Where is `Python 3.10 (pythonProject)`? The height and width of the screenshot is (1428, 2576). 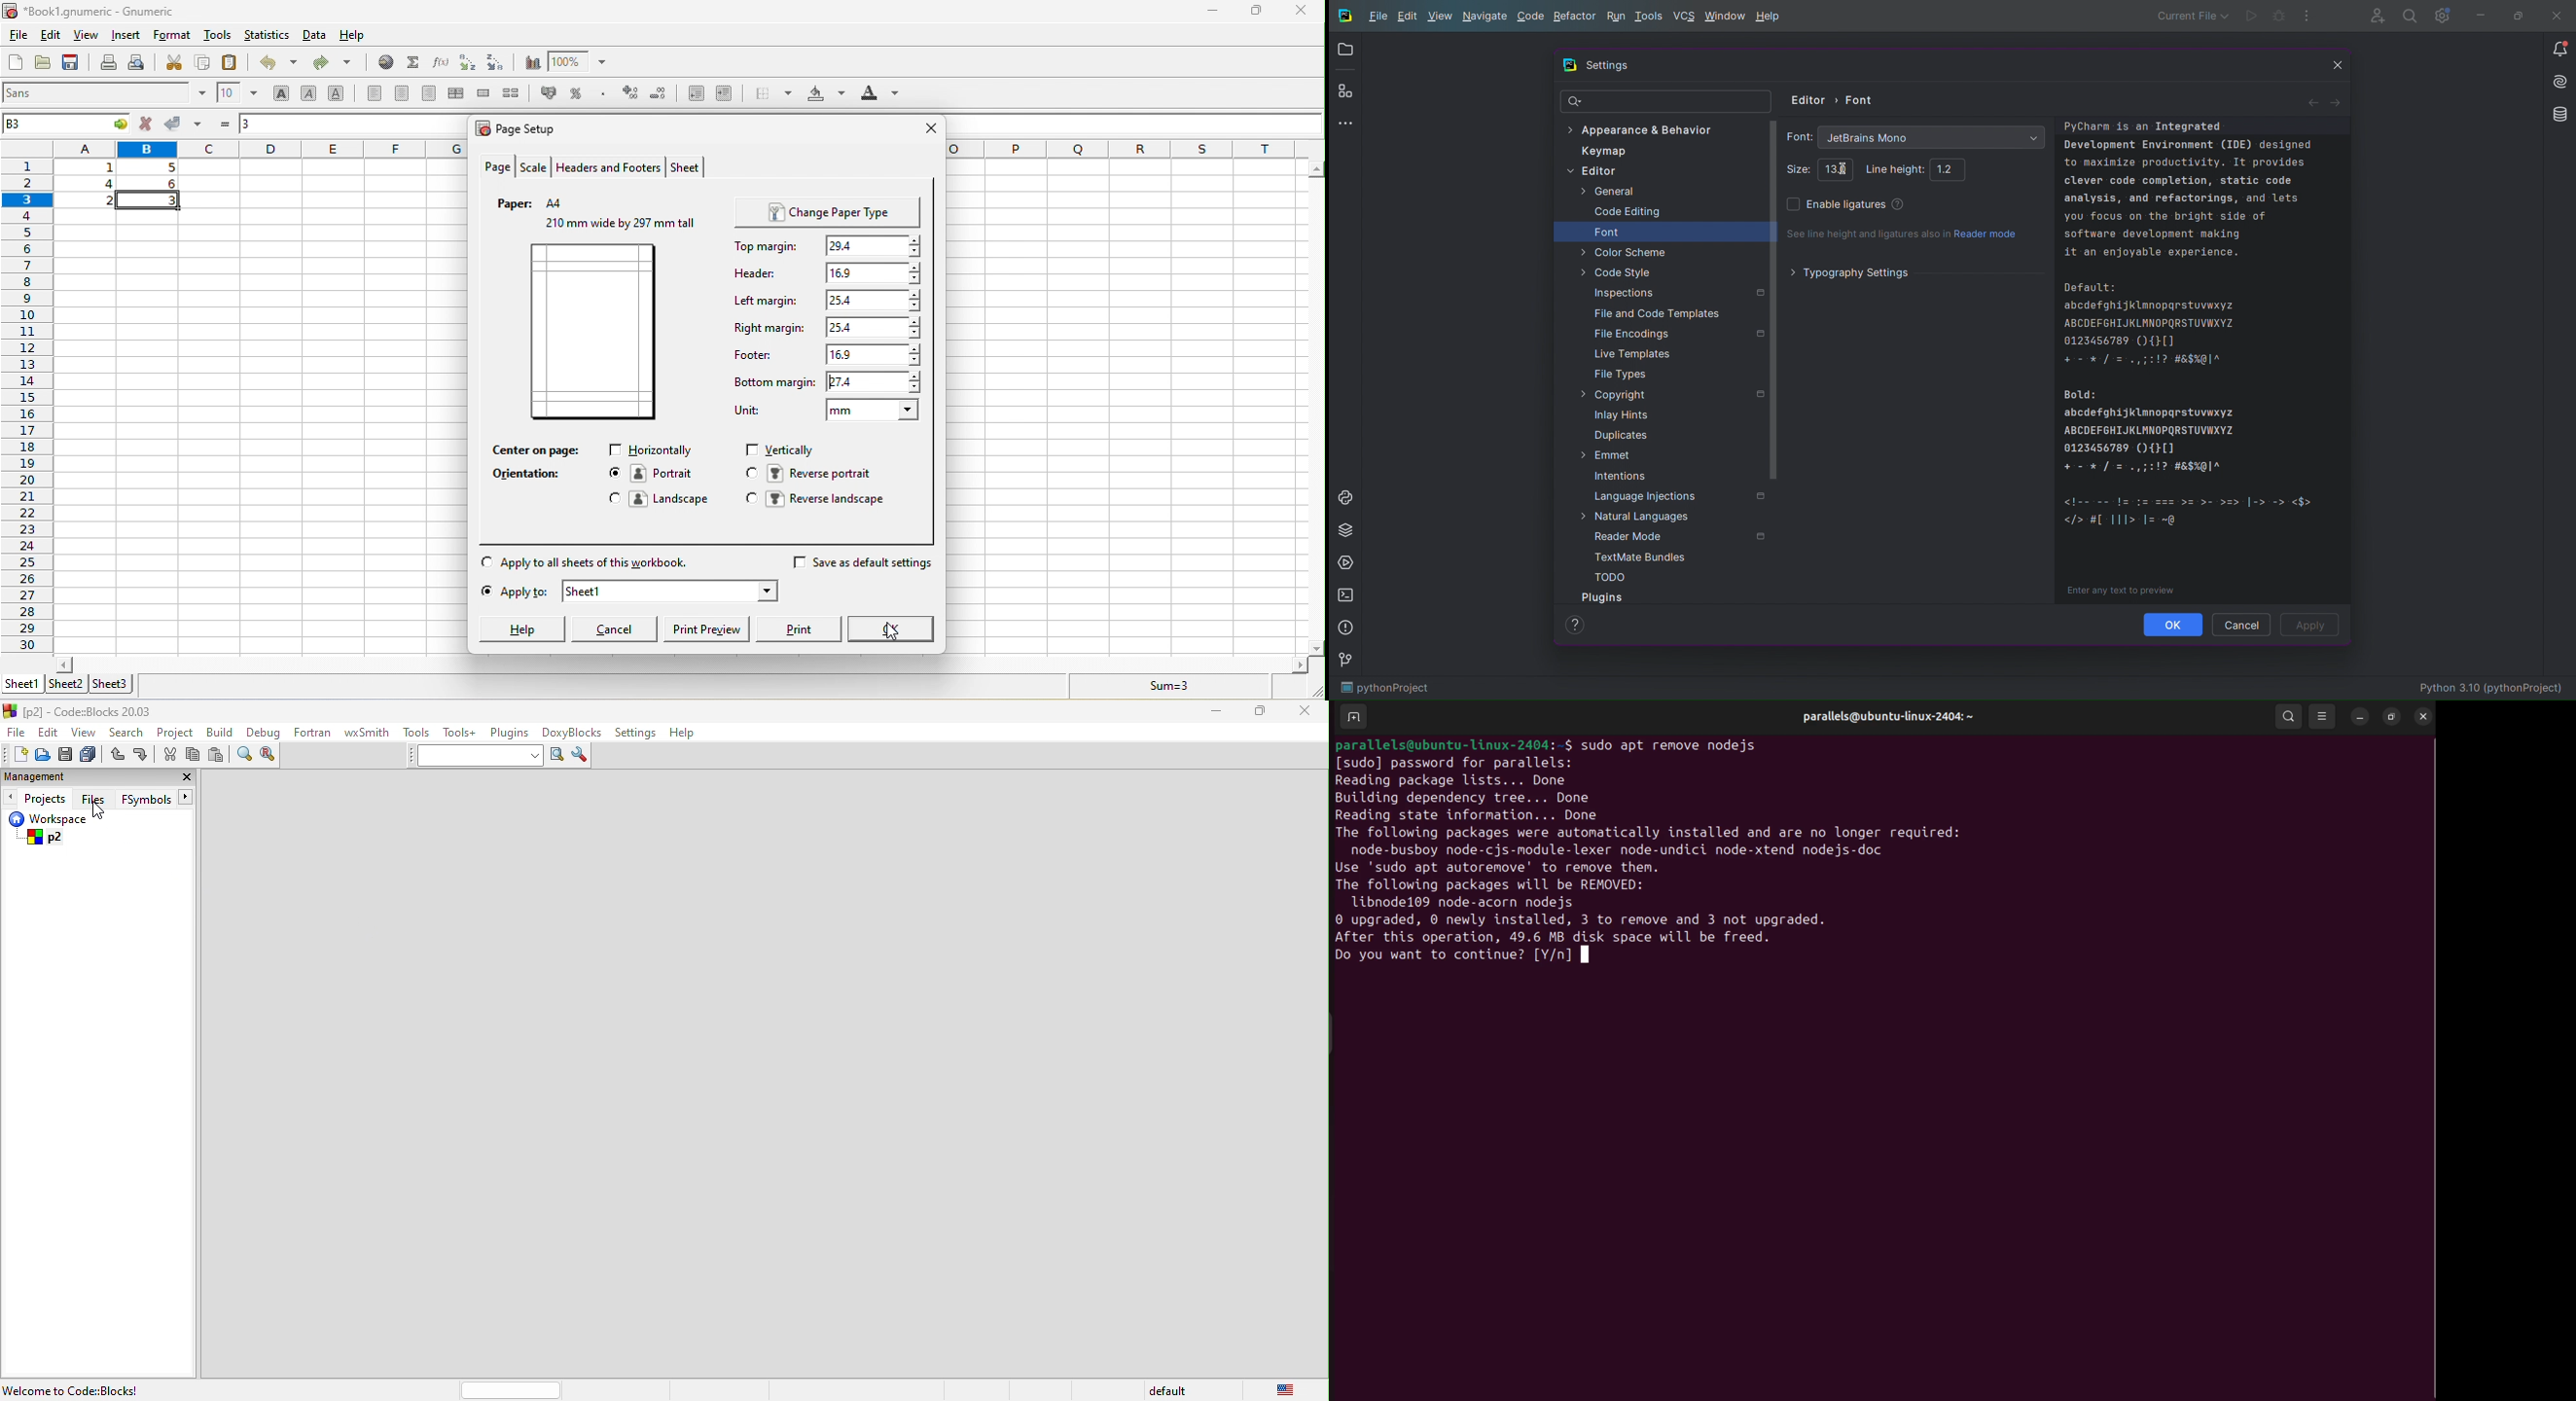
Python 3.10 (pythonProject) is located at coordinates (2494, 689).